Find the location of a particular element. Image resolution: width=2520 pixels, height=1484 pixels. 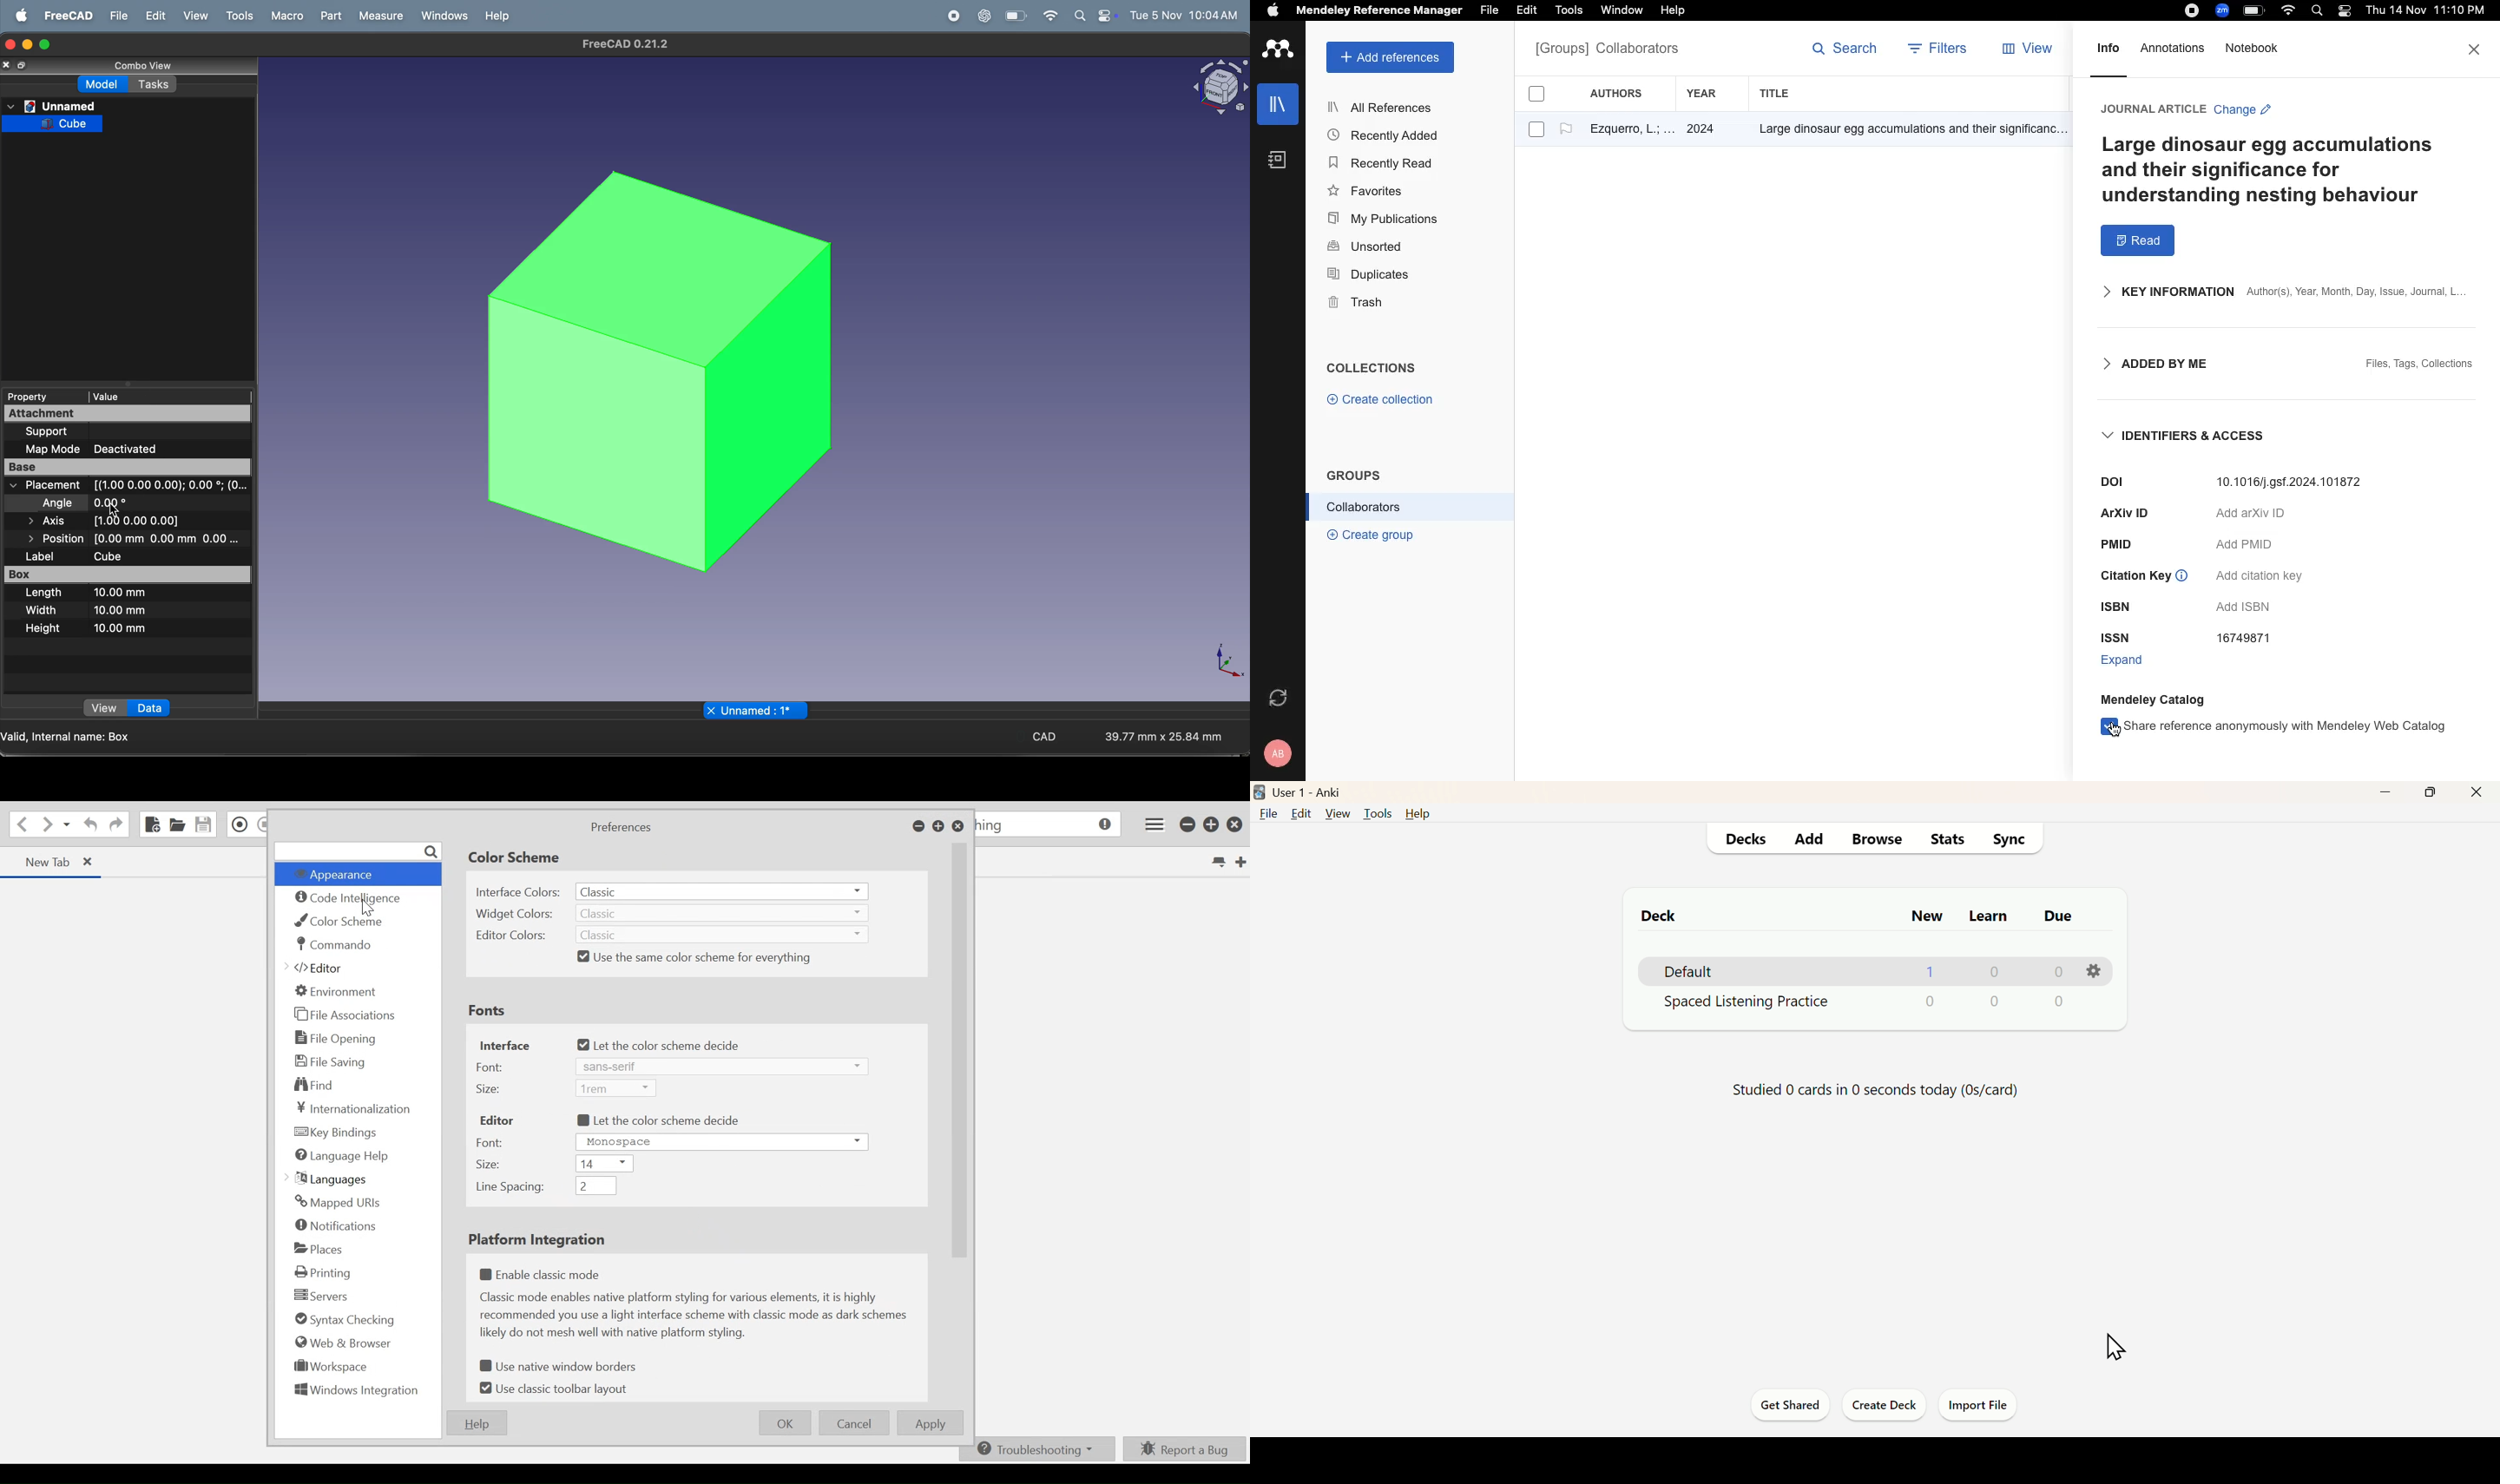

Unsorted is located at coordinates (1367, 247).